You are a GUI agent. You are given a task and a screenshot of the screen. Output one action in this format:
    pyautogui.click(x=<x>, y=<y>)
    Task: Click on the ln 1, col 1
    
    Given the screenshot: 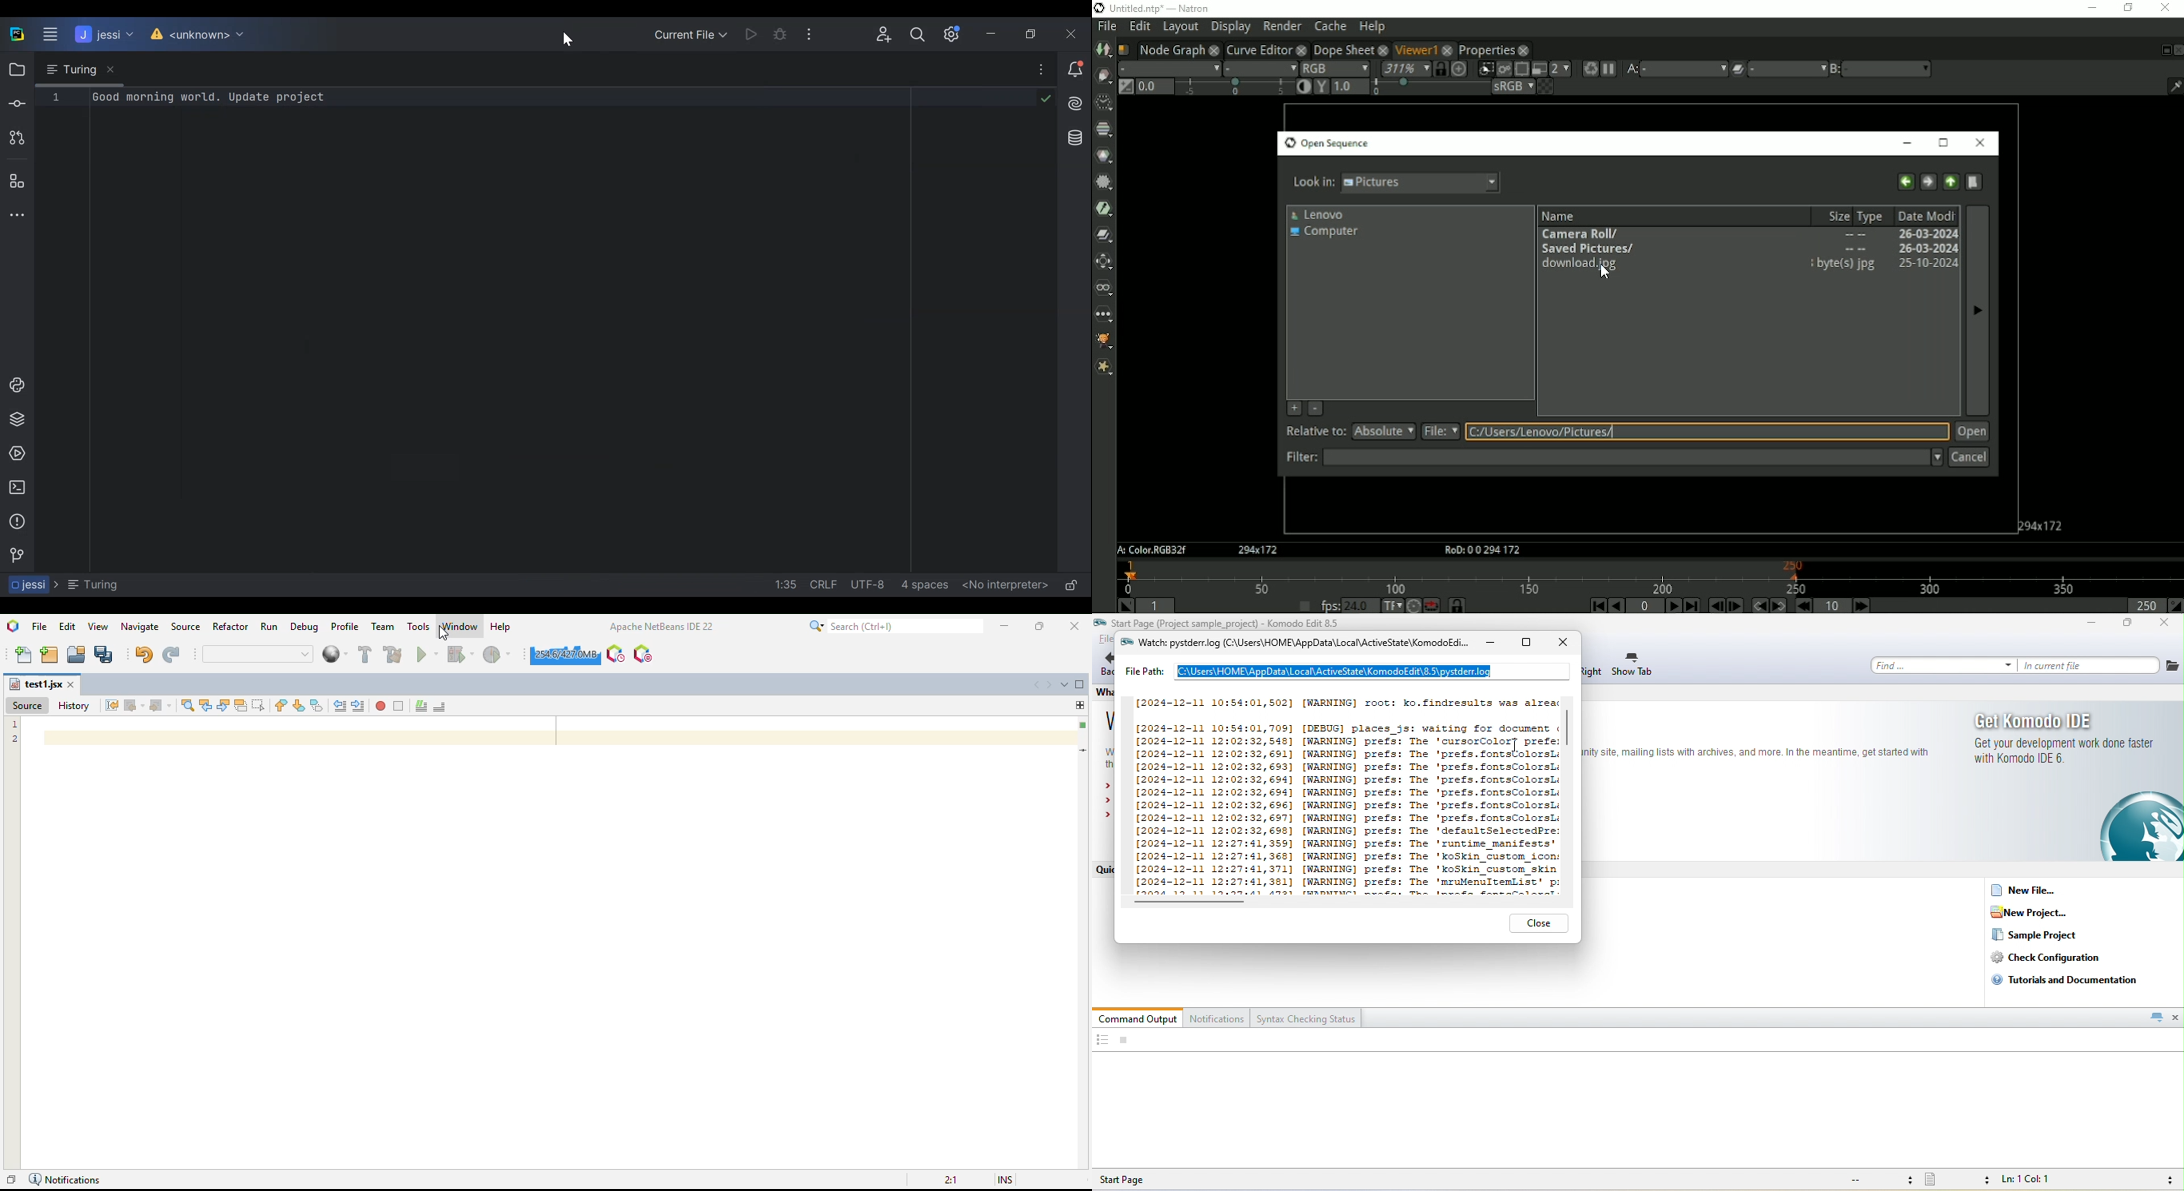 What is the action you would take?
    pyautogui.click(x=2030, y=1181)
    